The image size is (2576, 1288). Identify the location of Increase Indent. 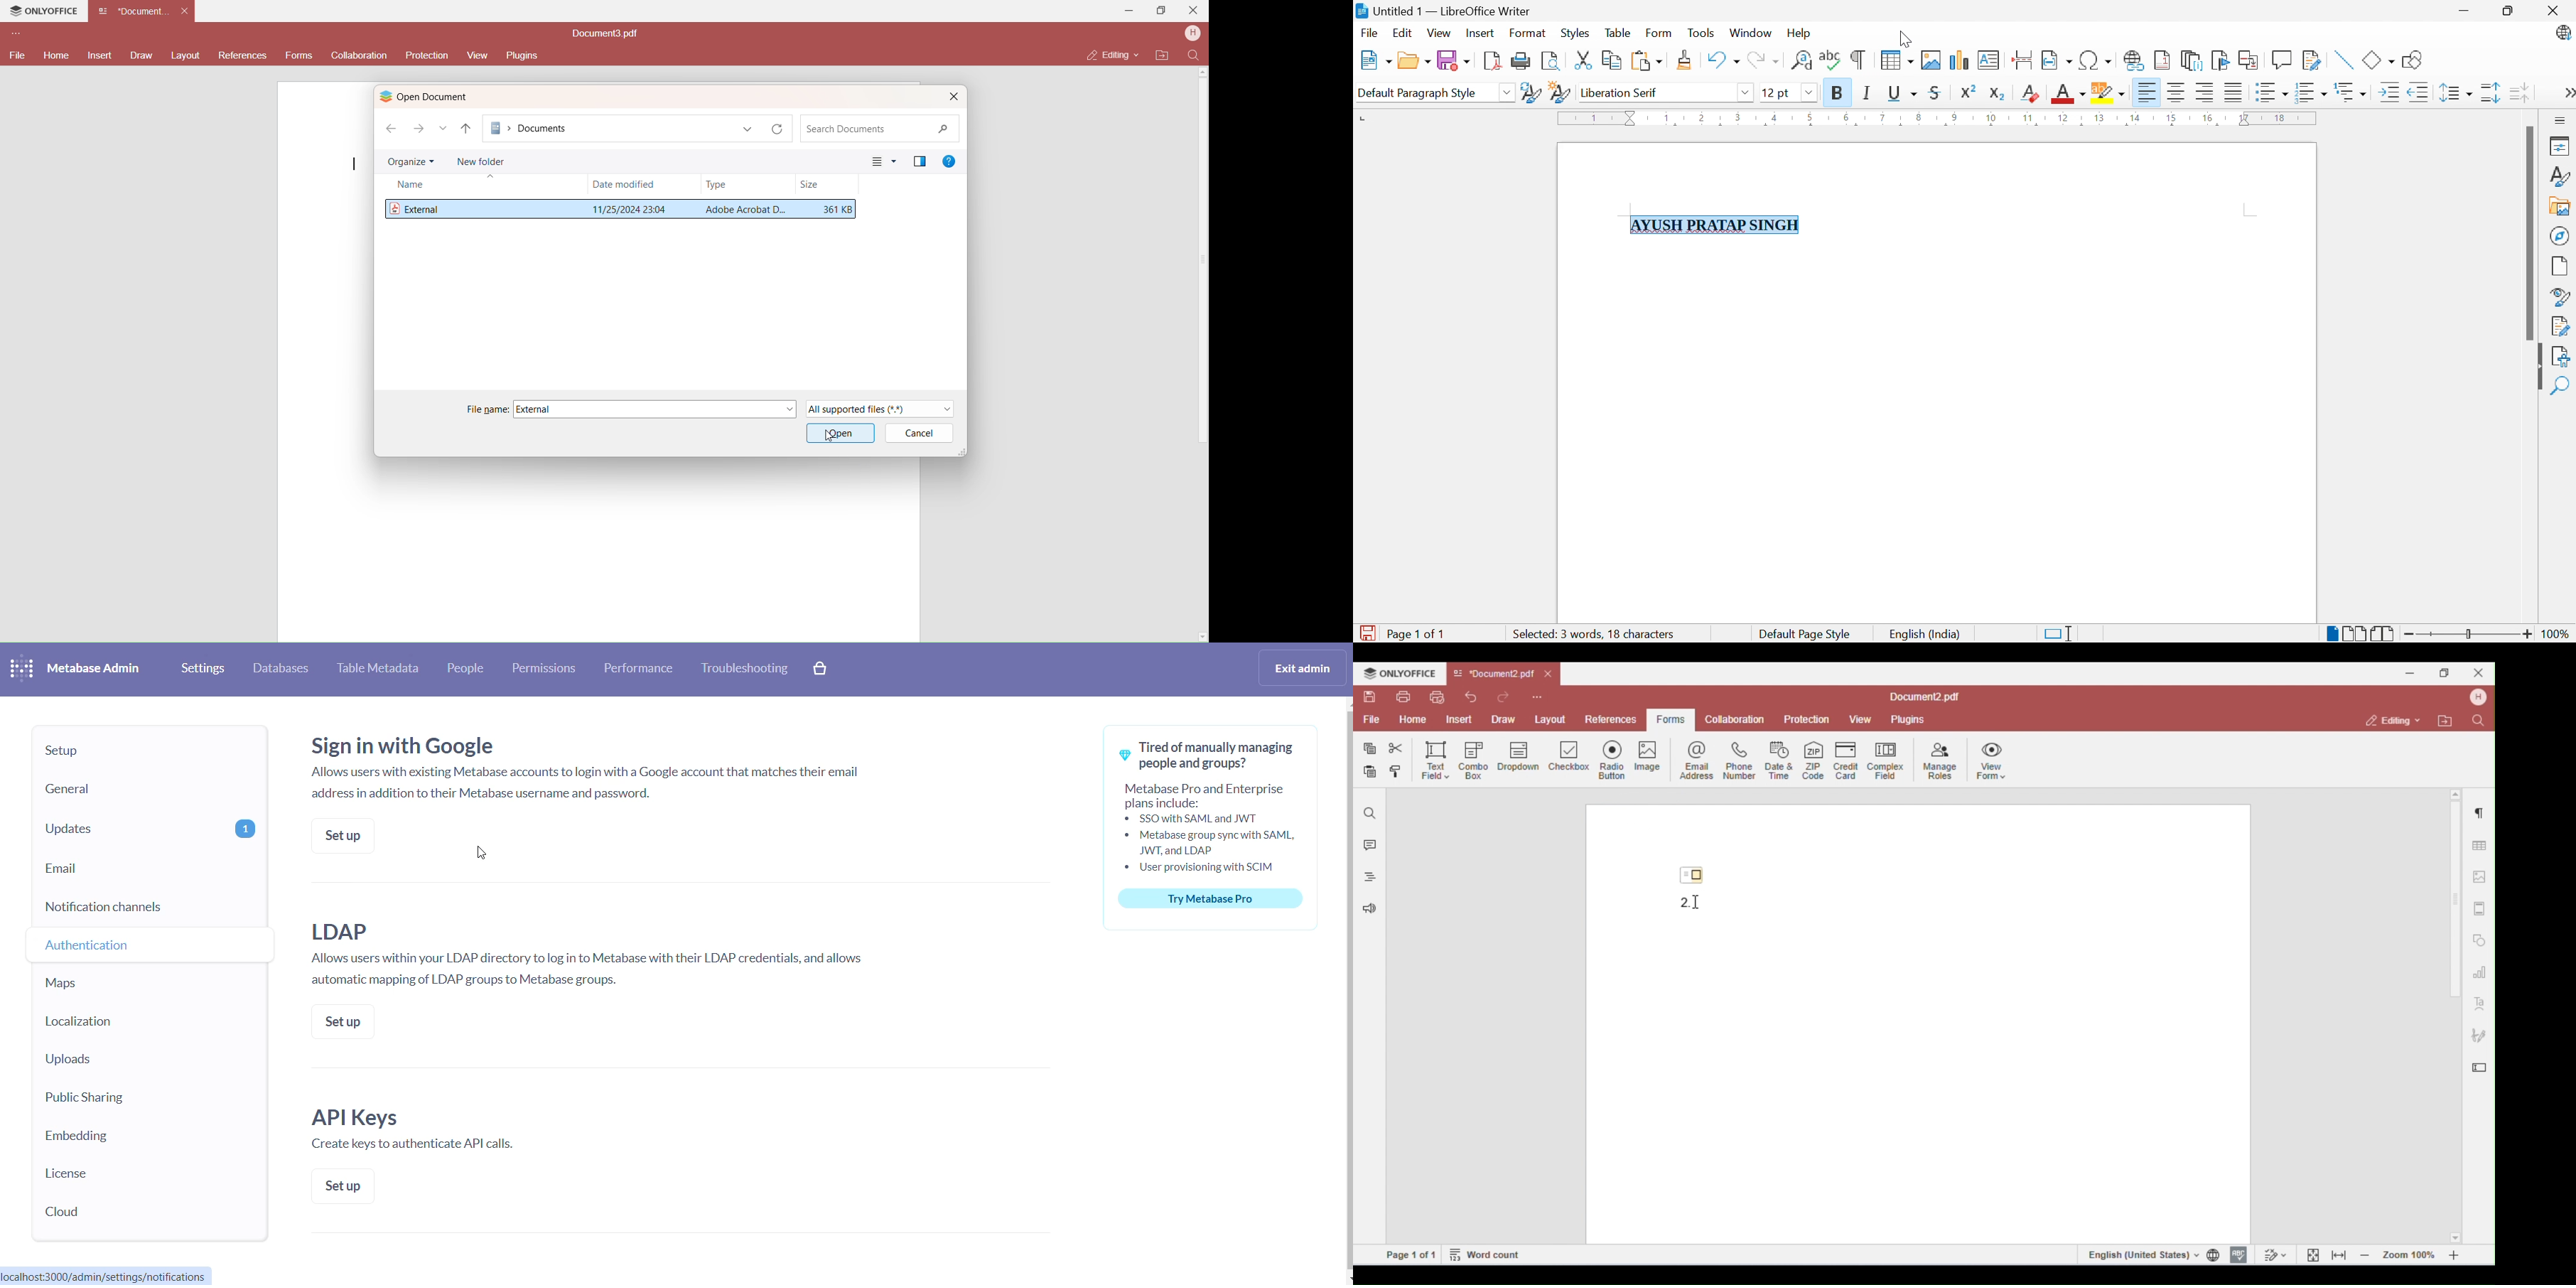
(2390, 92).